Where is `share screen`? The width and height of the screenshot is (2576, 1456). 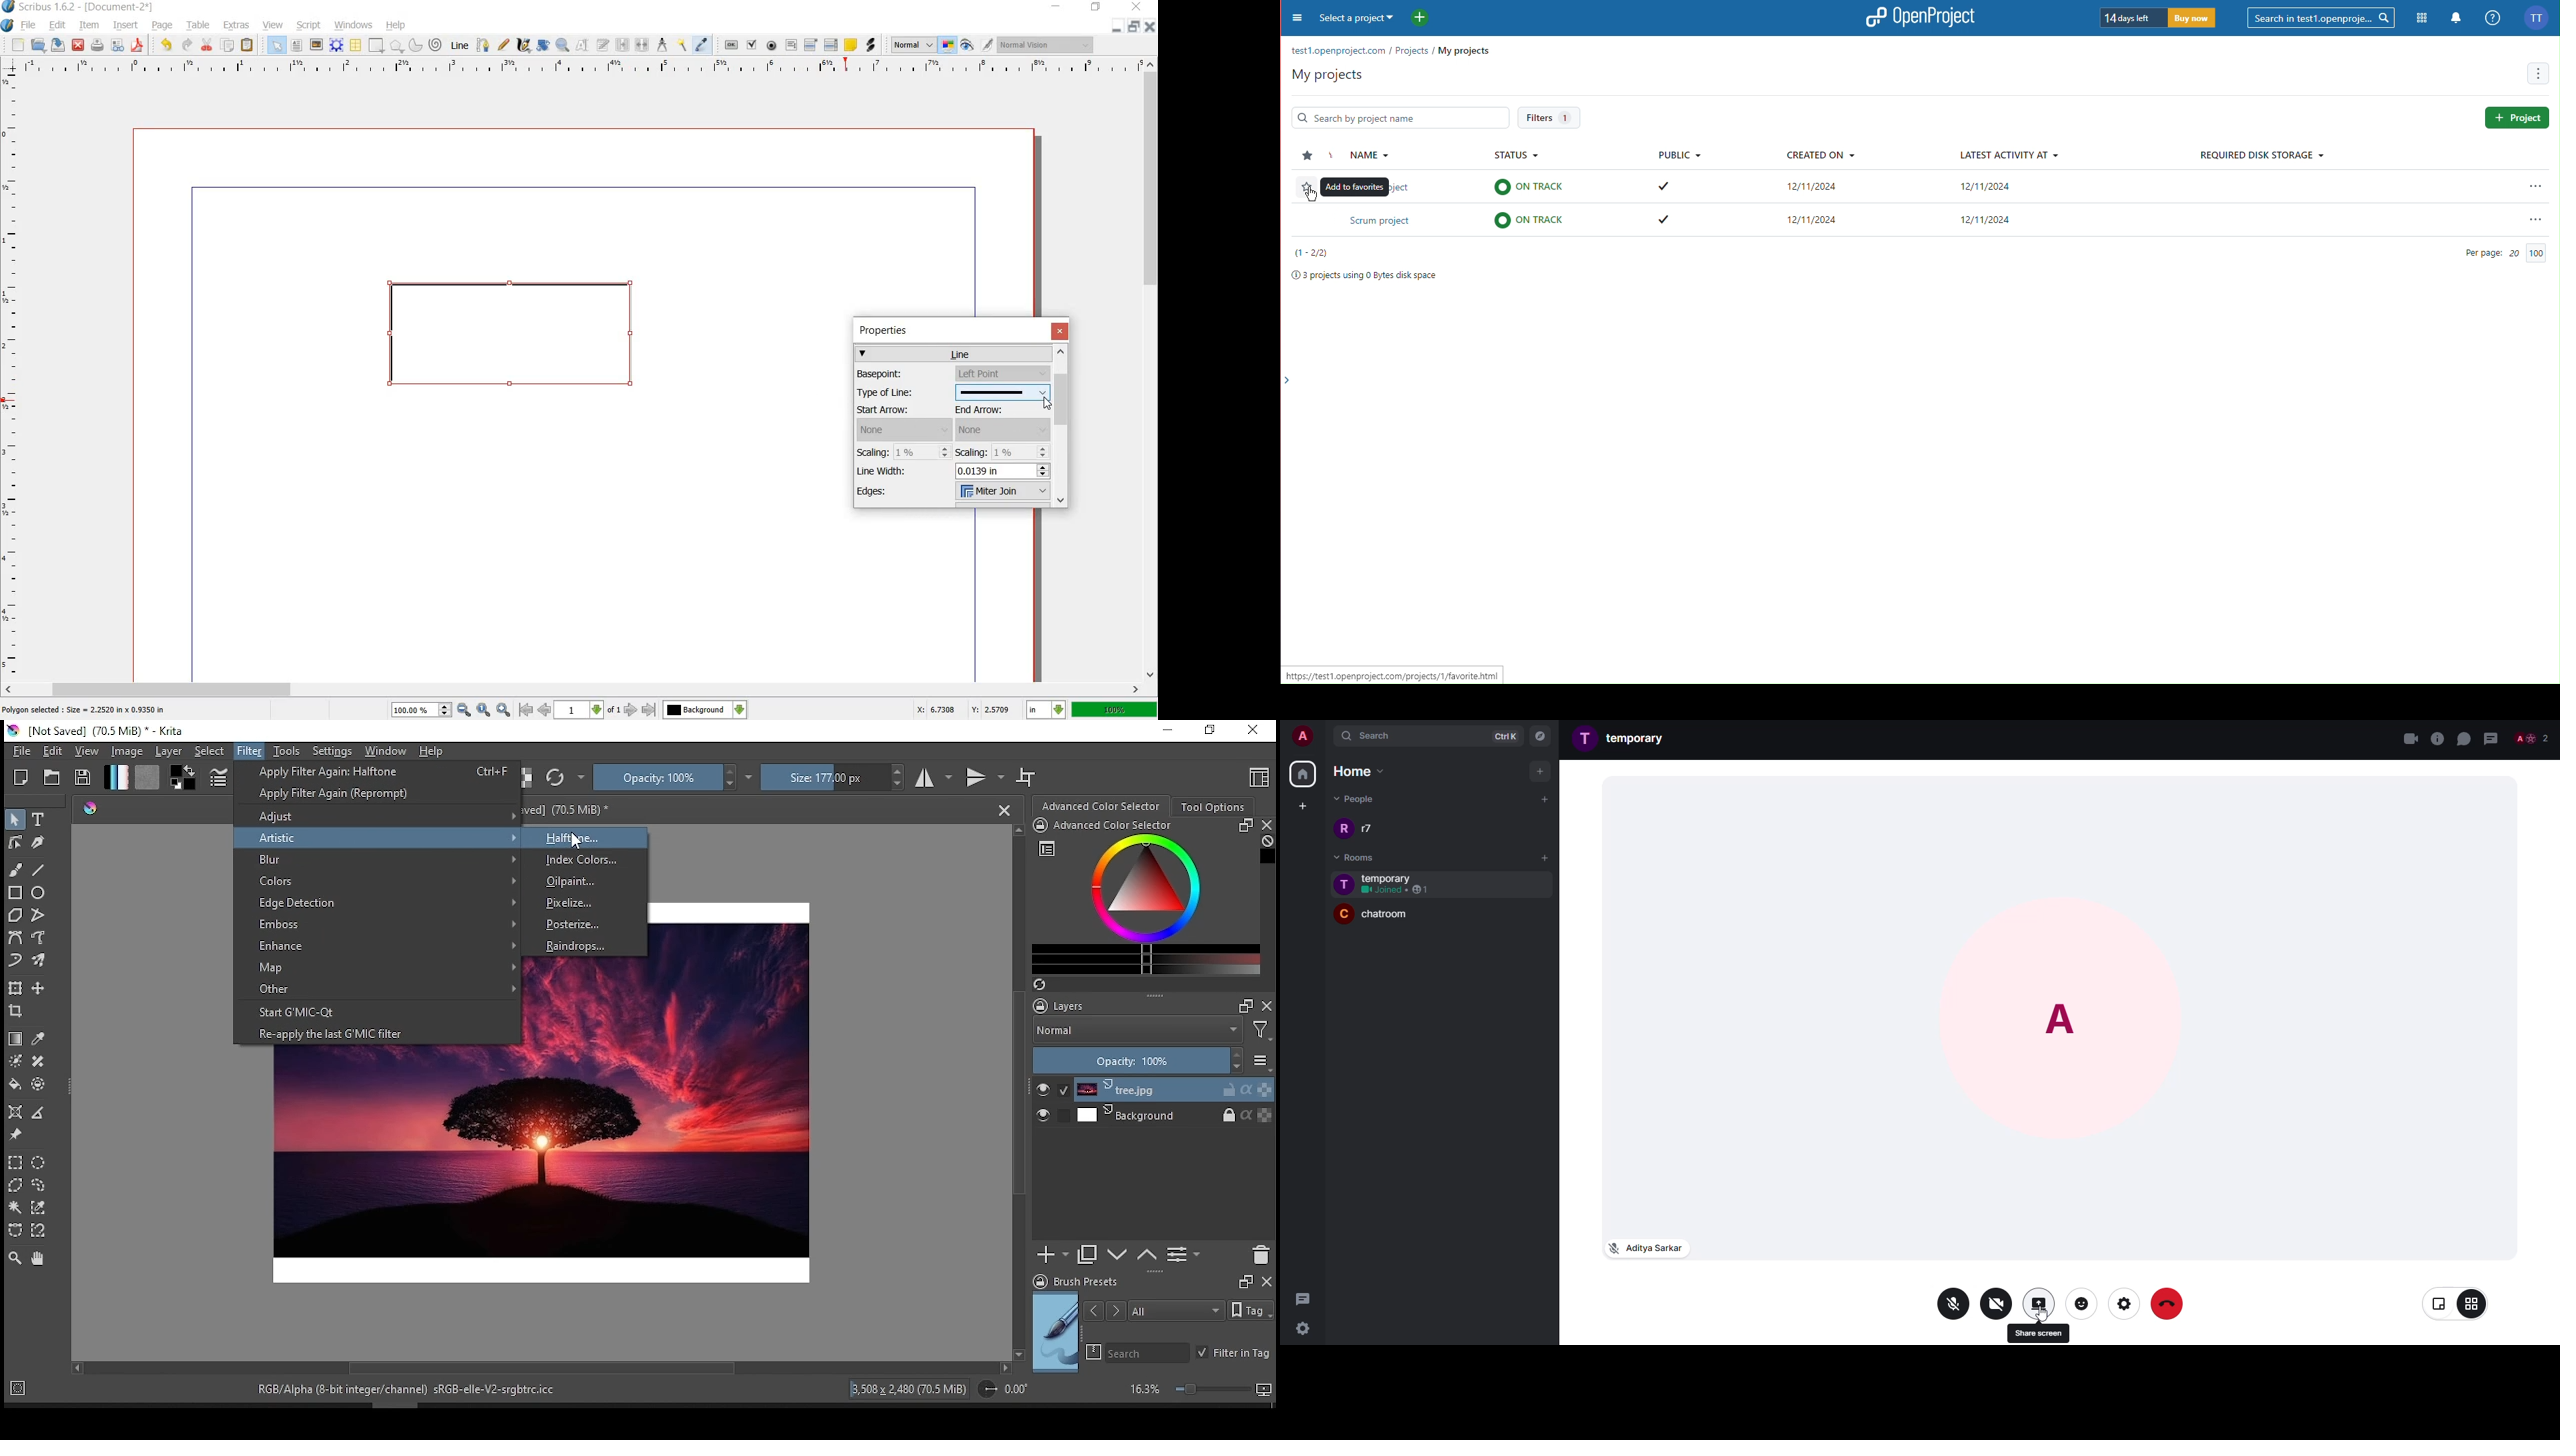 share screen is located at coordinates (2038, 1303).